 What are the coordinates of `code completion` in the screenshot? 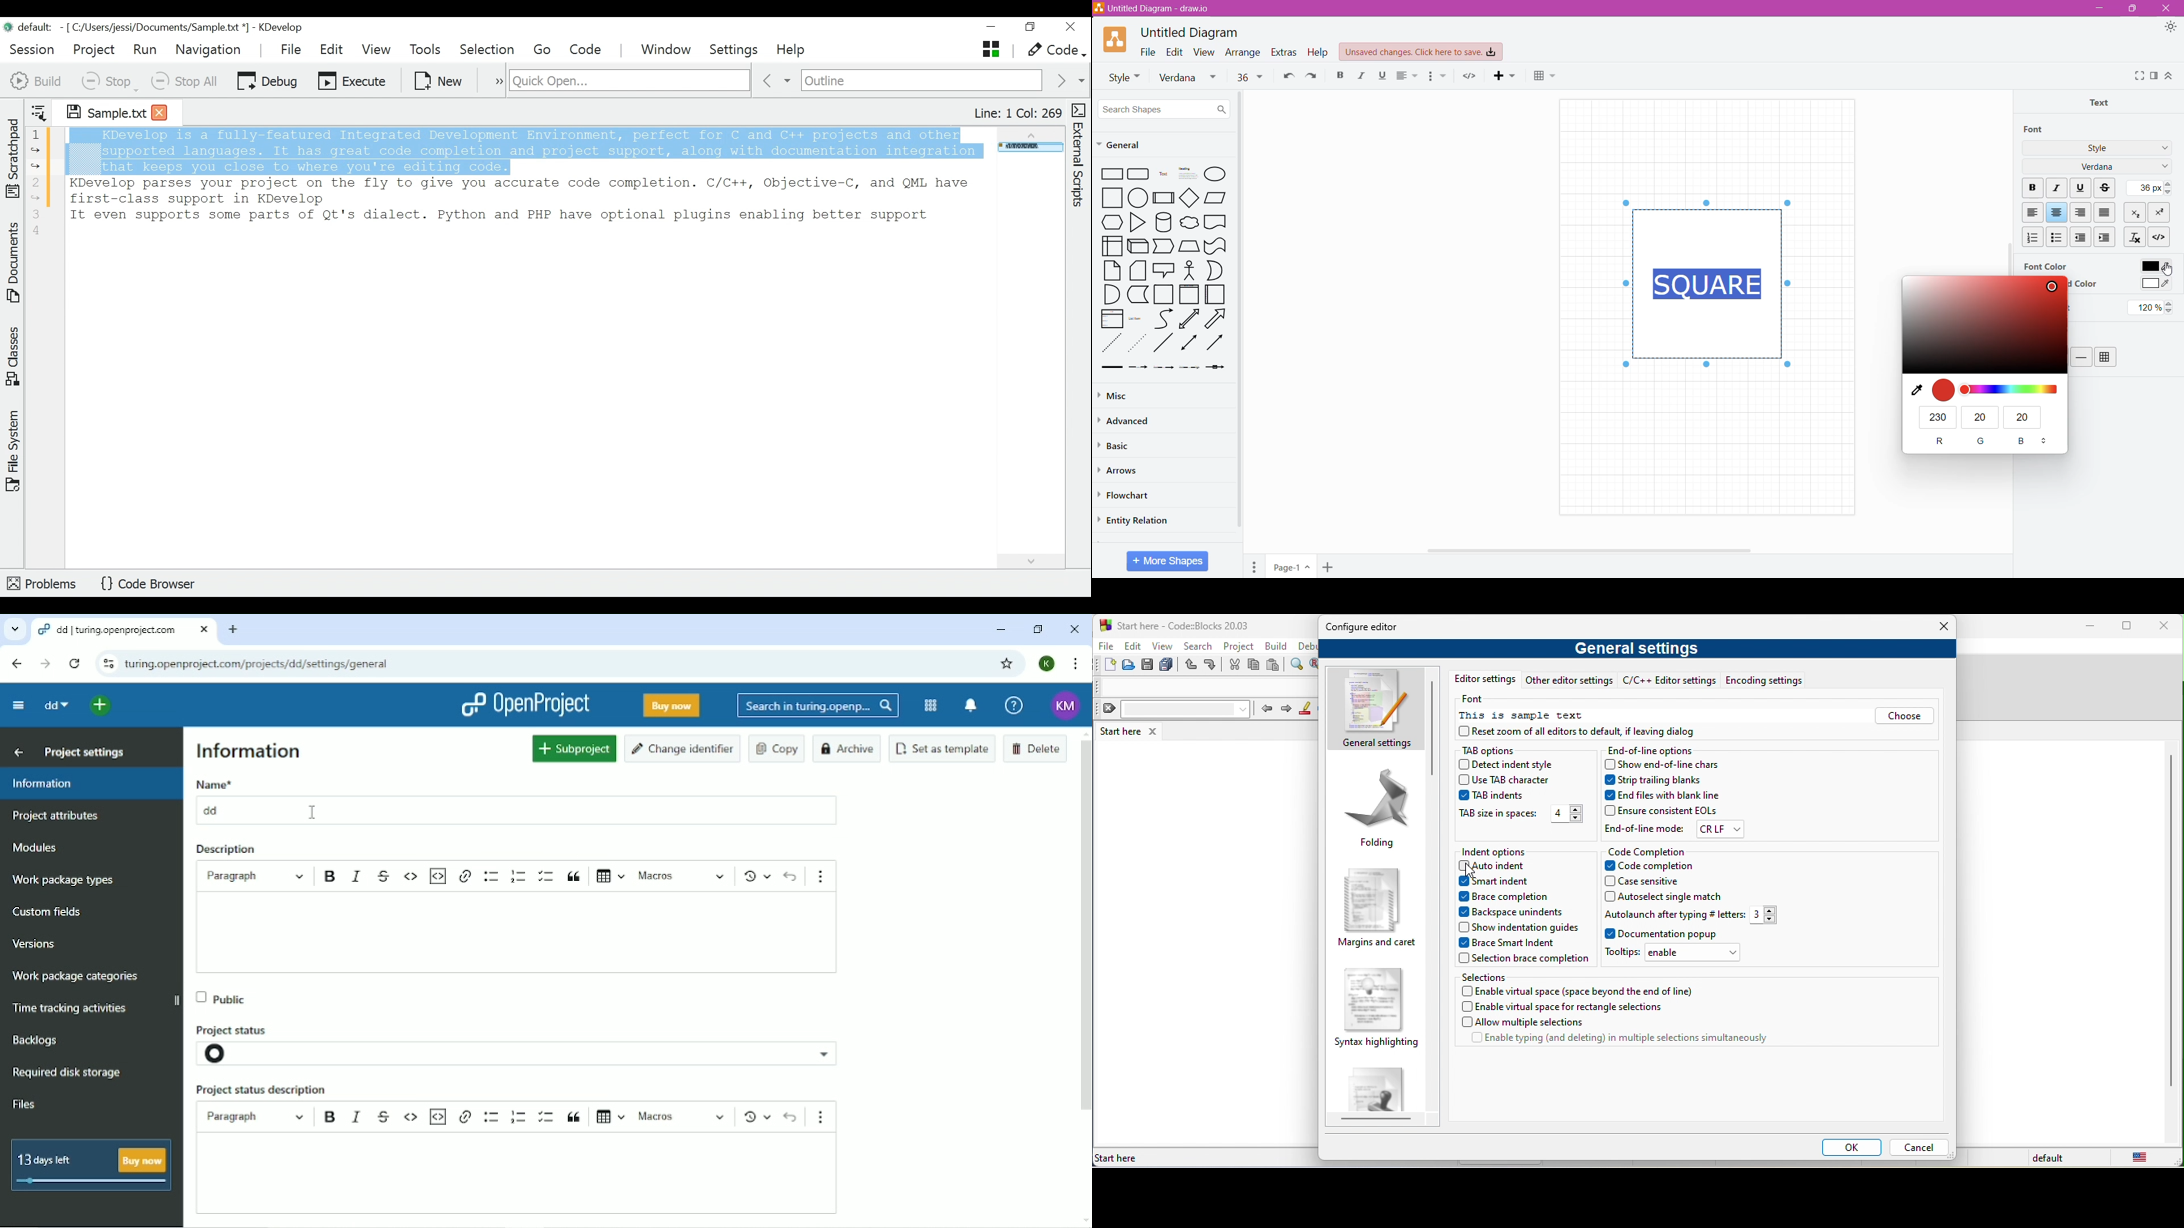 It's located at (1648, 853).